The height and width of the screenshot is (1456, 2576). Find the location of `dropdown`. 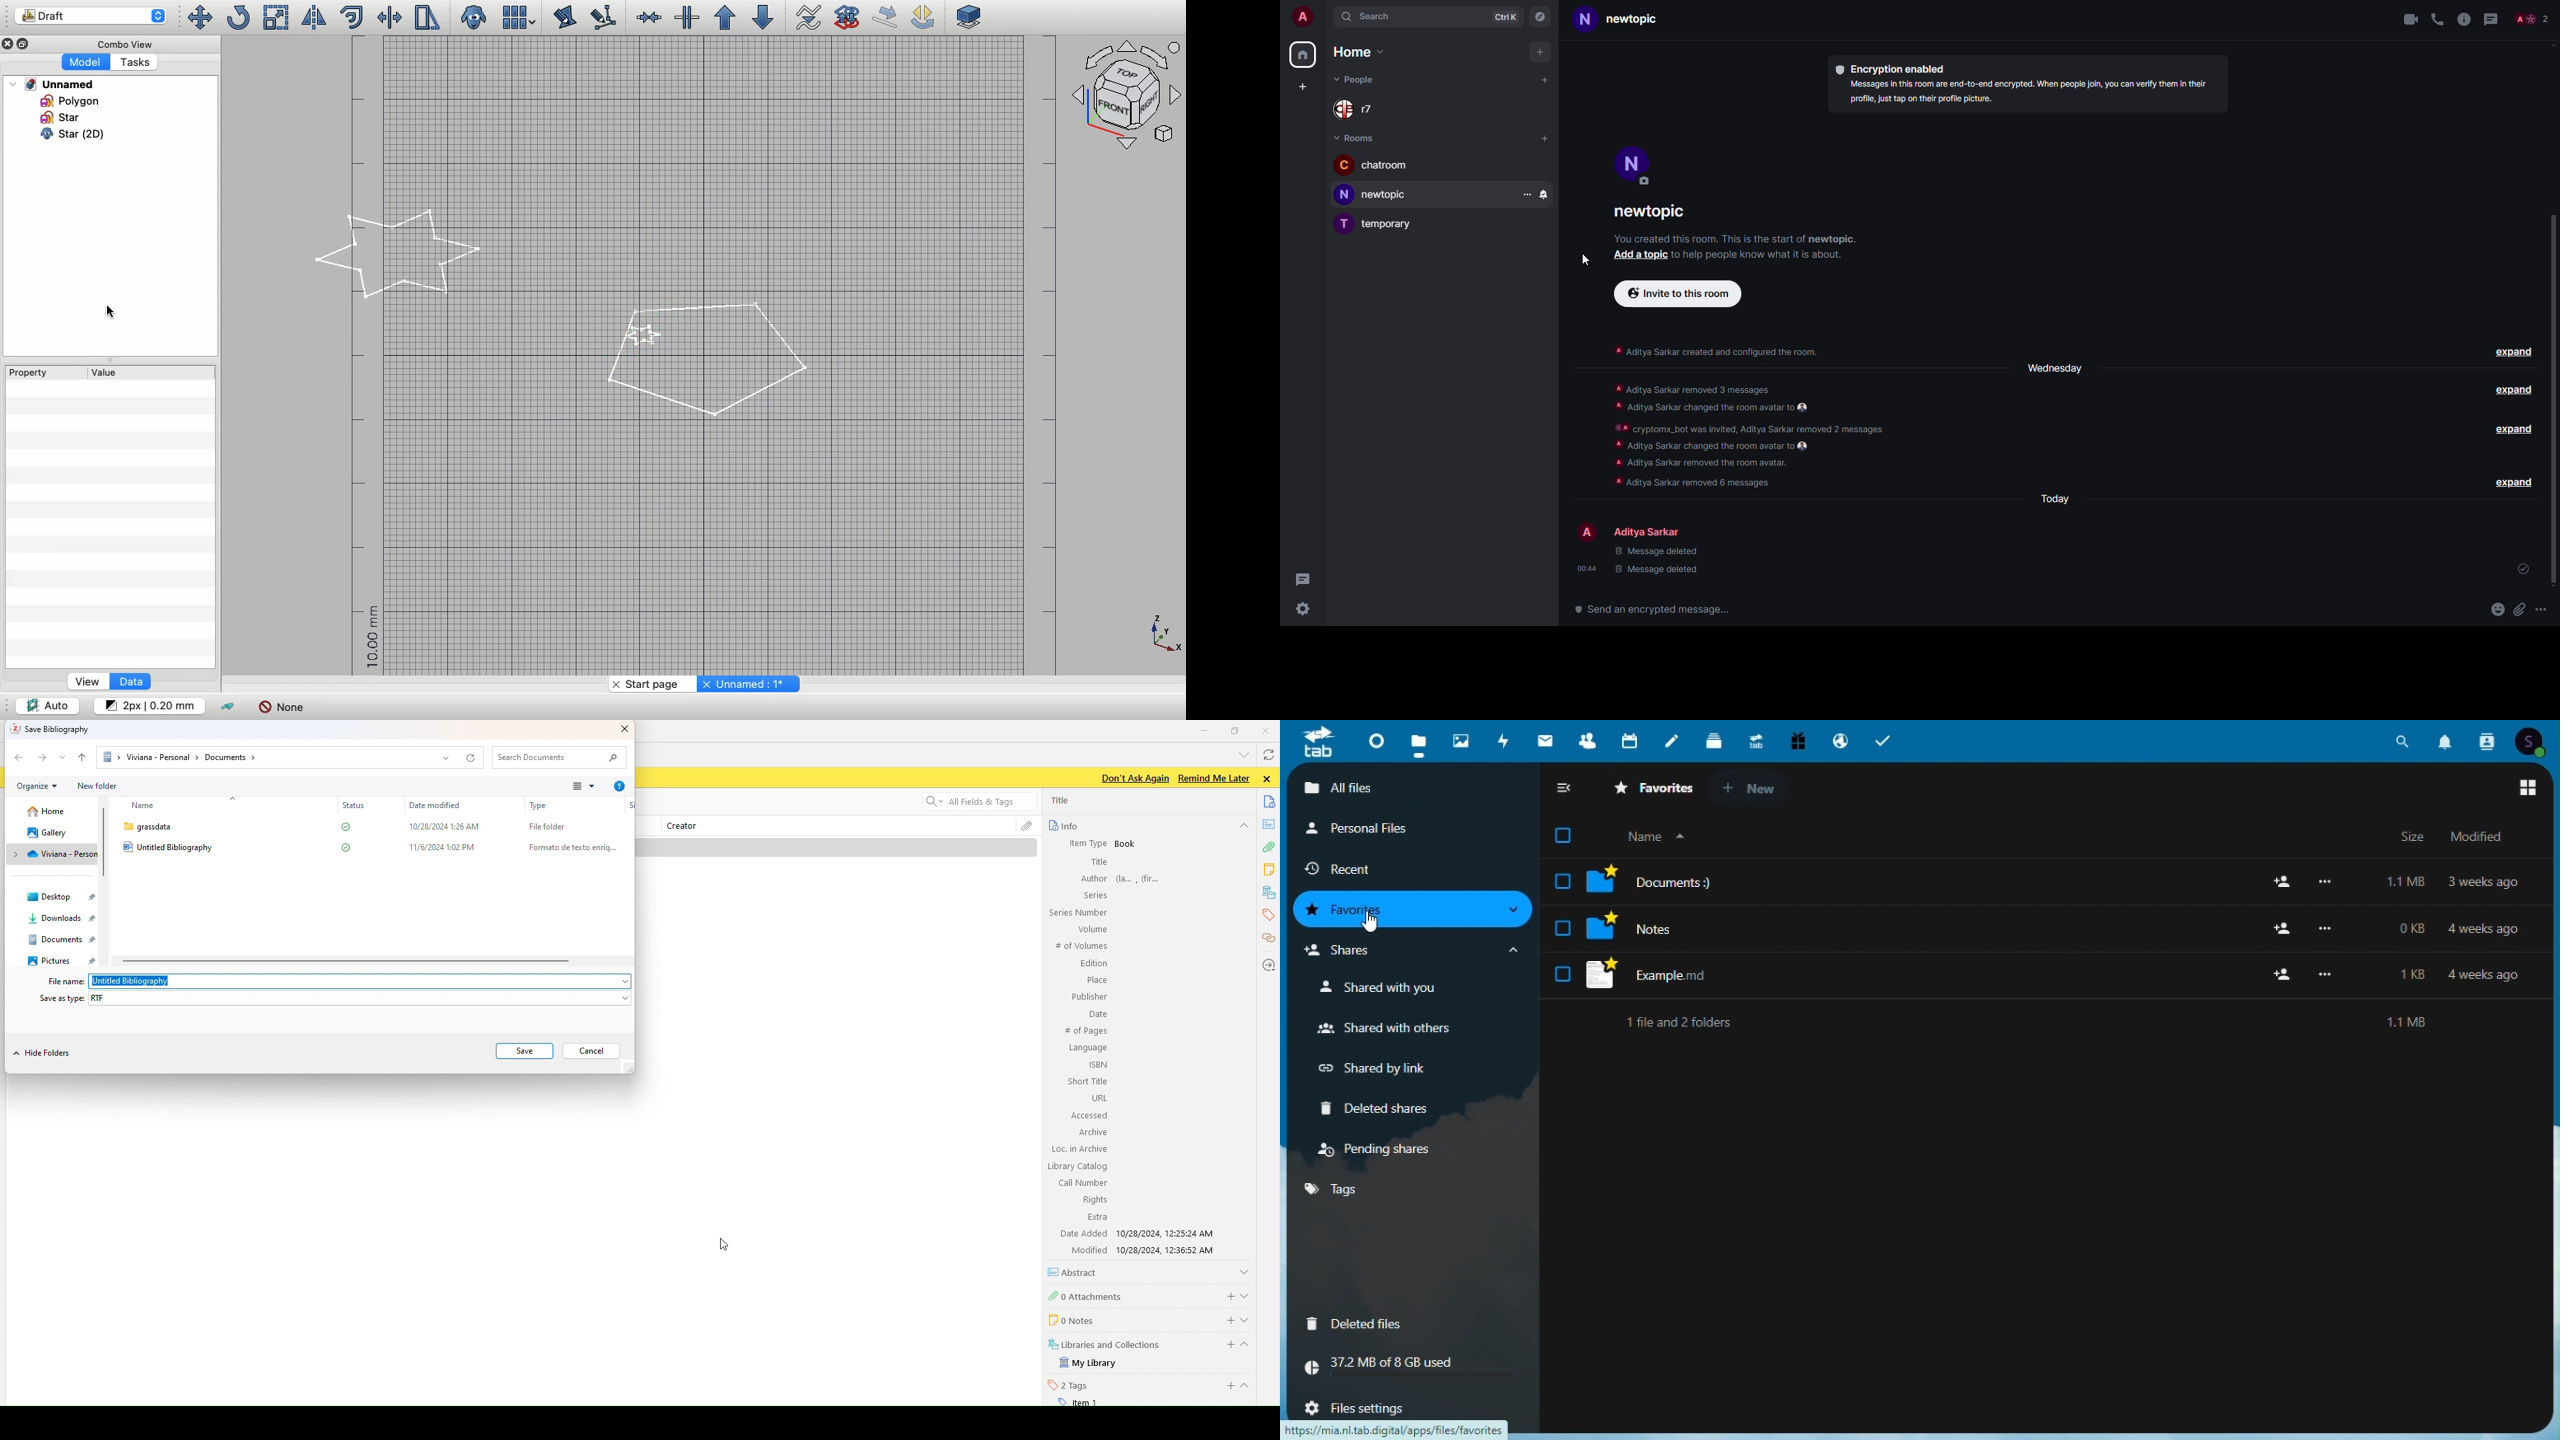

dropdown is located at coordinates (1241, 754).